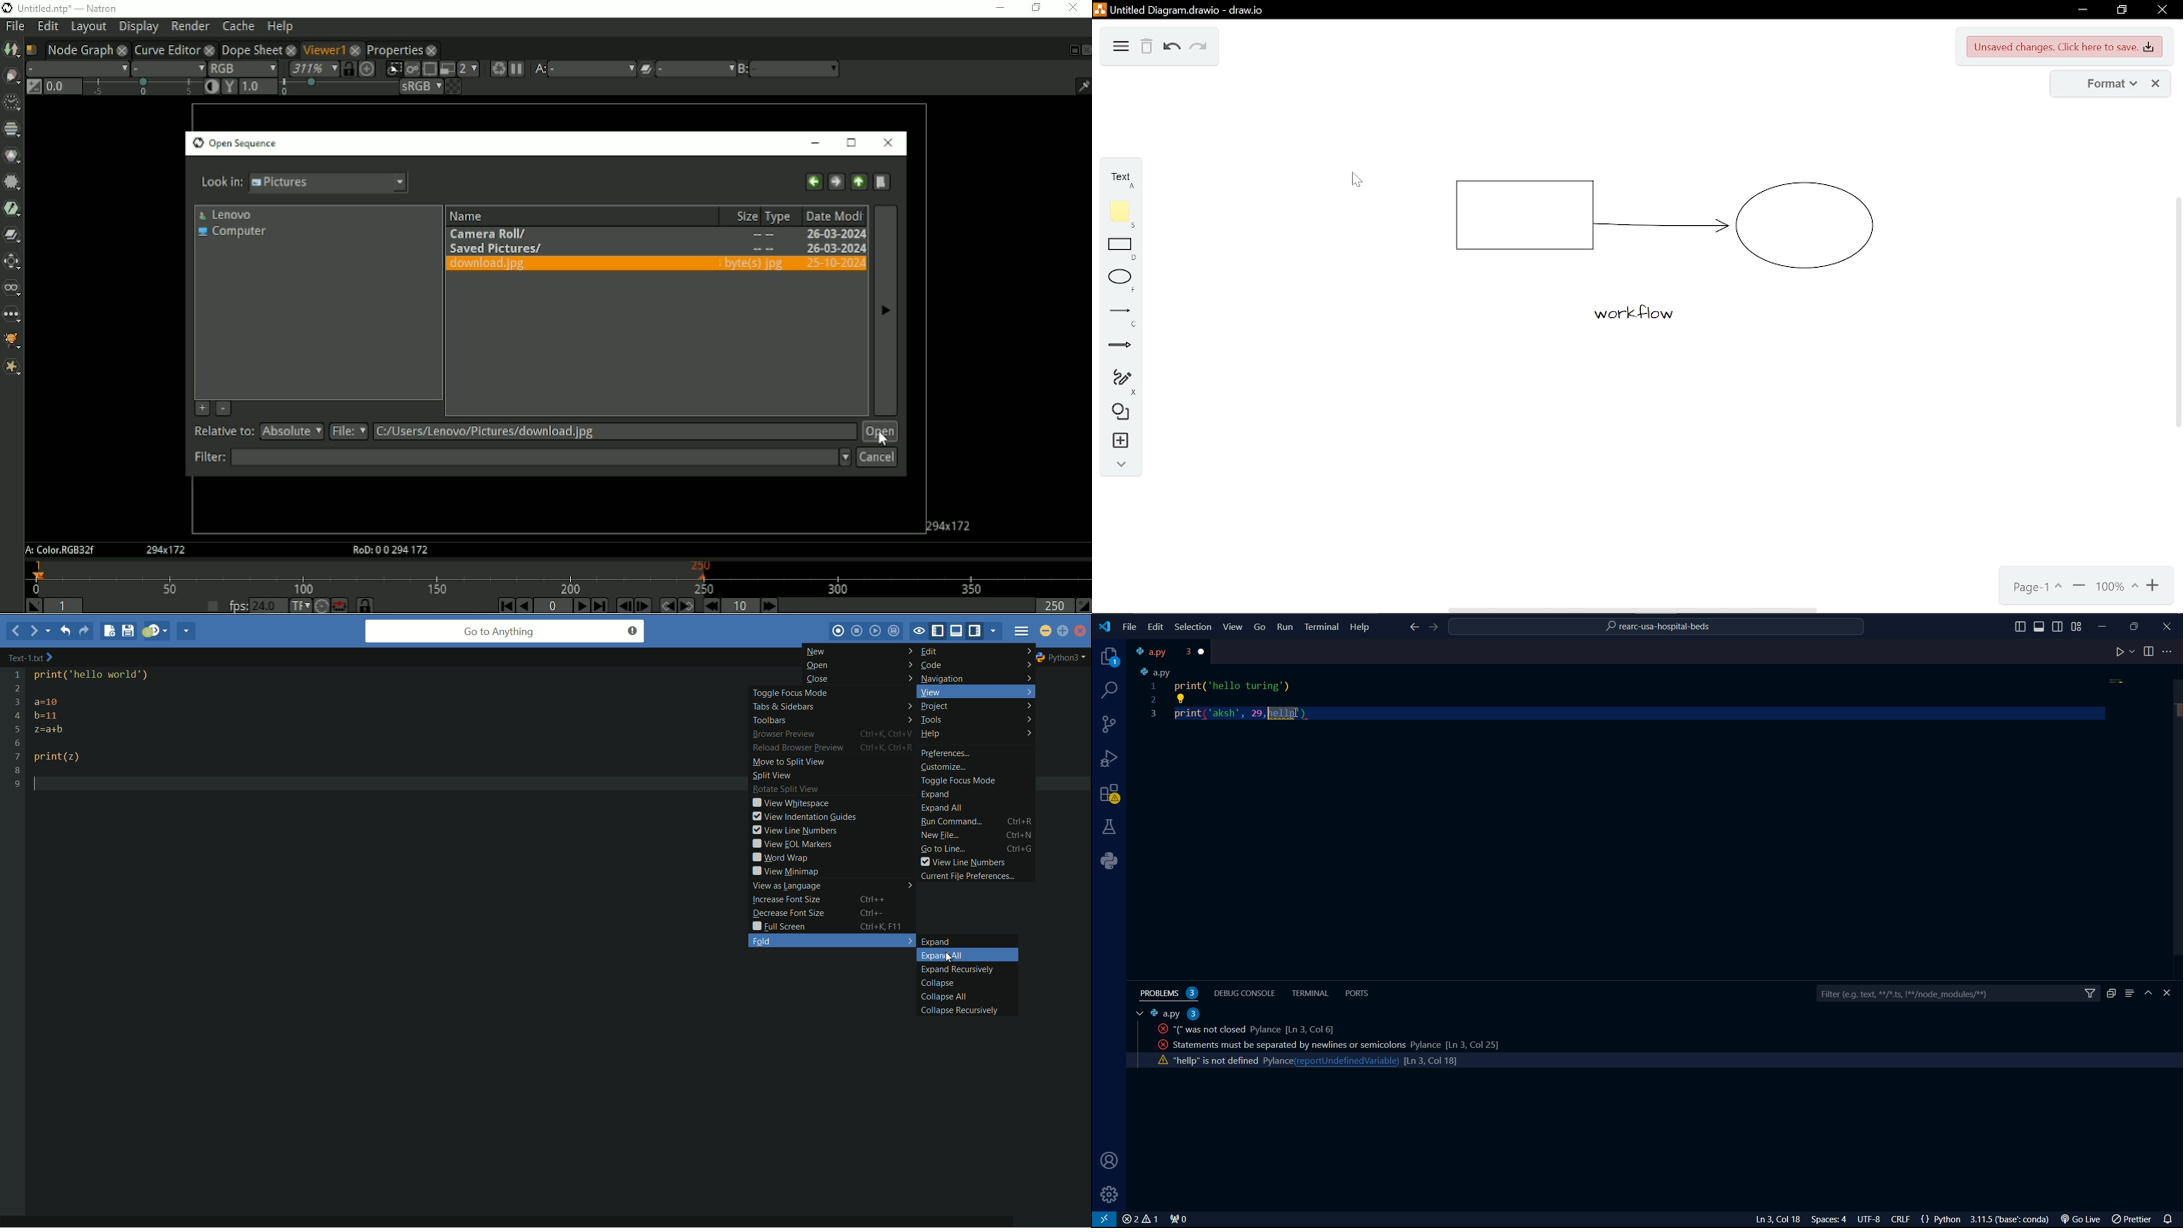 The width and height of the screenshot is (2184, 1232). I want to click on undo, so click(1172, 48).